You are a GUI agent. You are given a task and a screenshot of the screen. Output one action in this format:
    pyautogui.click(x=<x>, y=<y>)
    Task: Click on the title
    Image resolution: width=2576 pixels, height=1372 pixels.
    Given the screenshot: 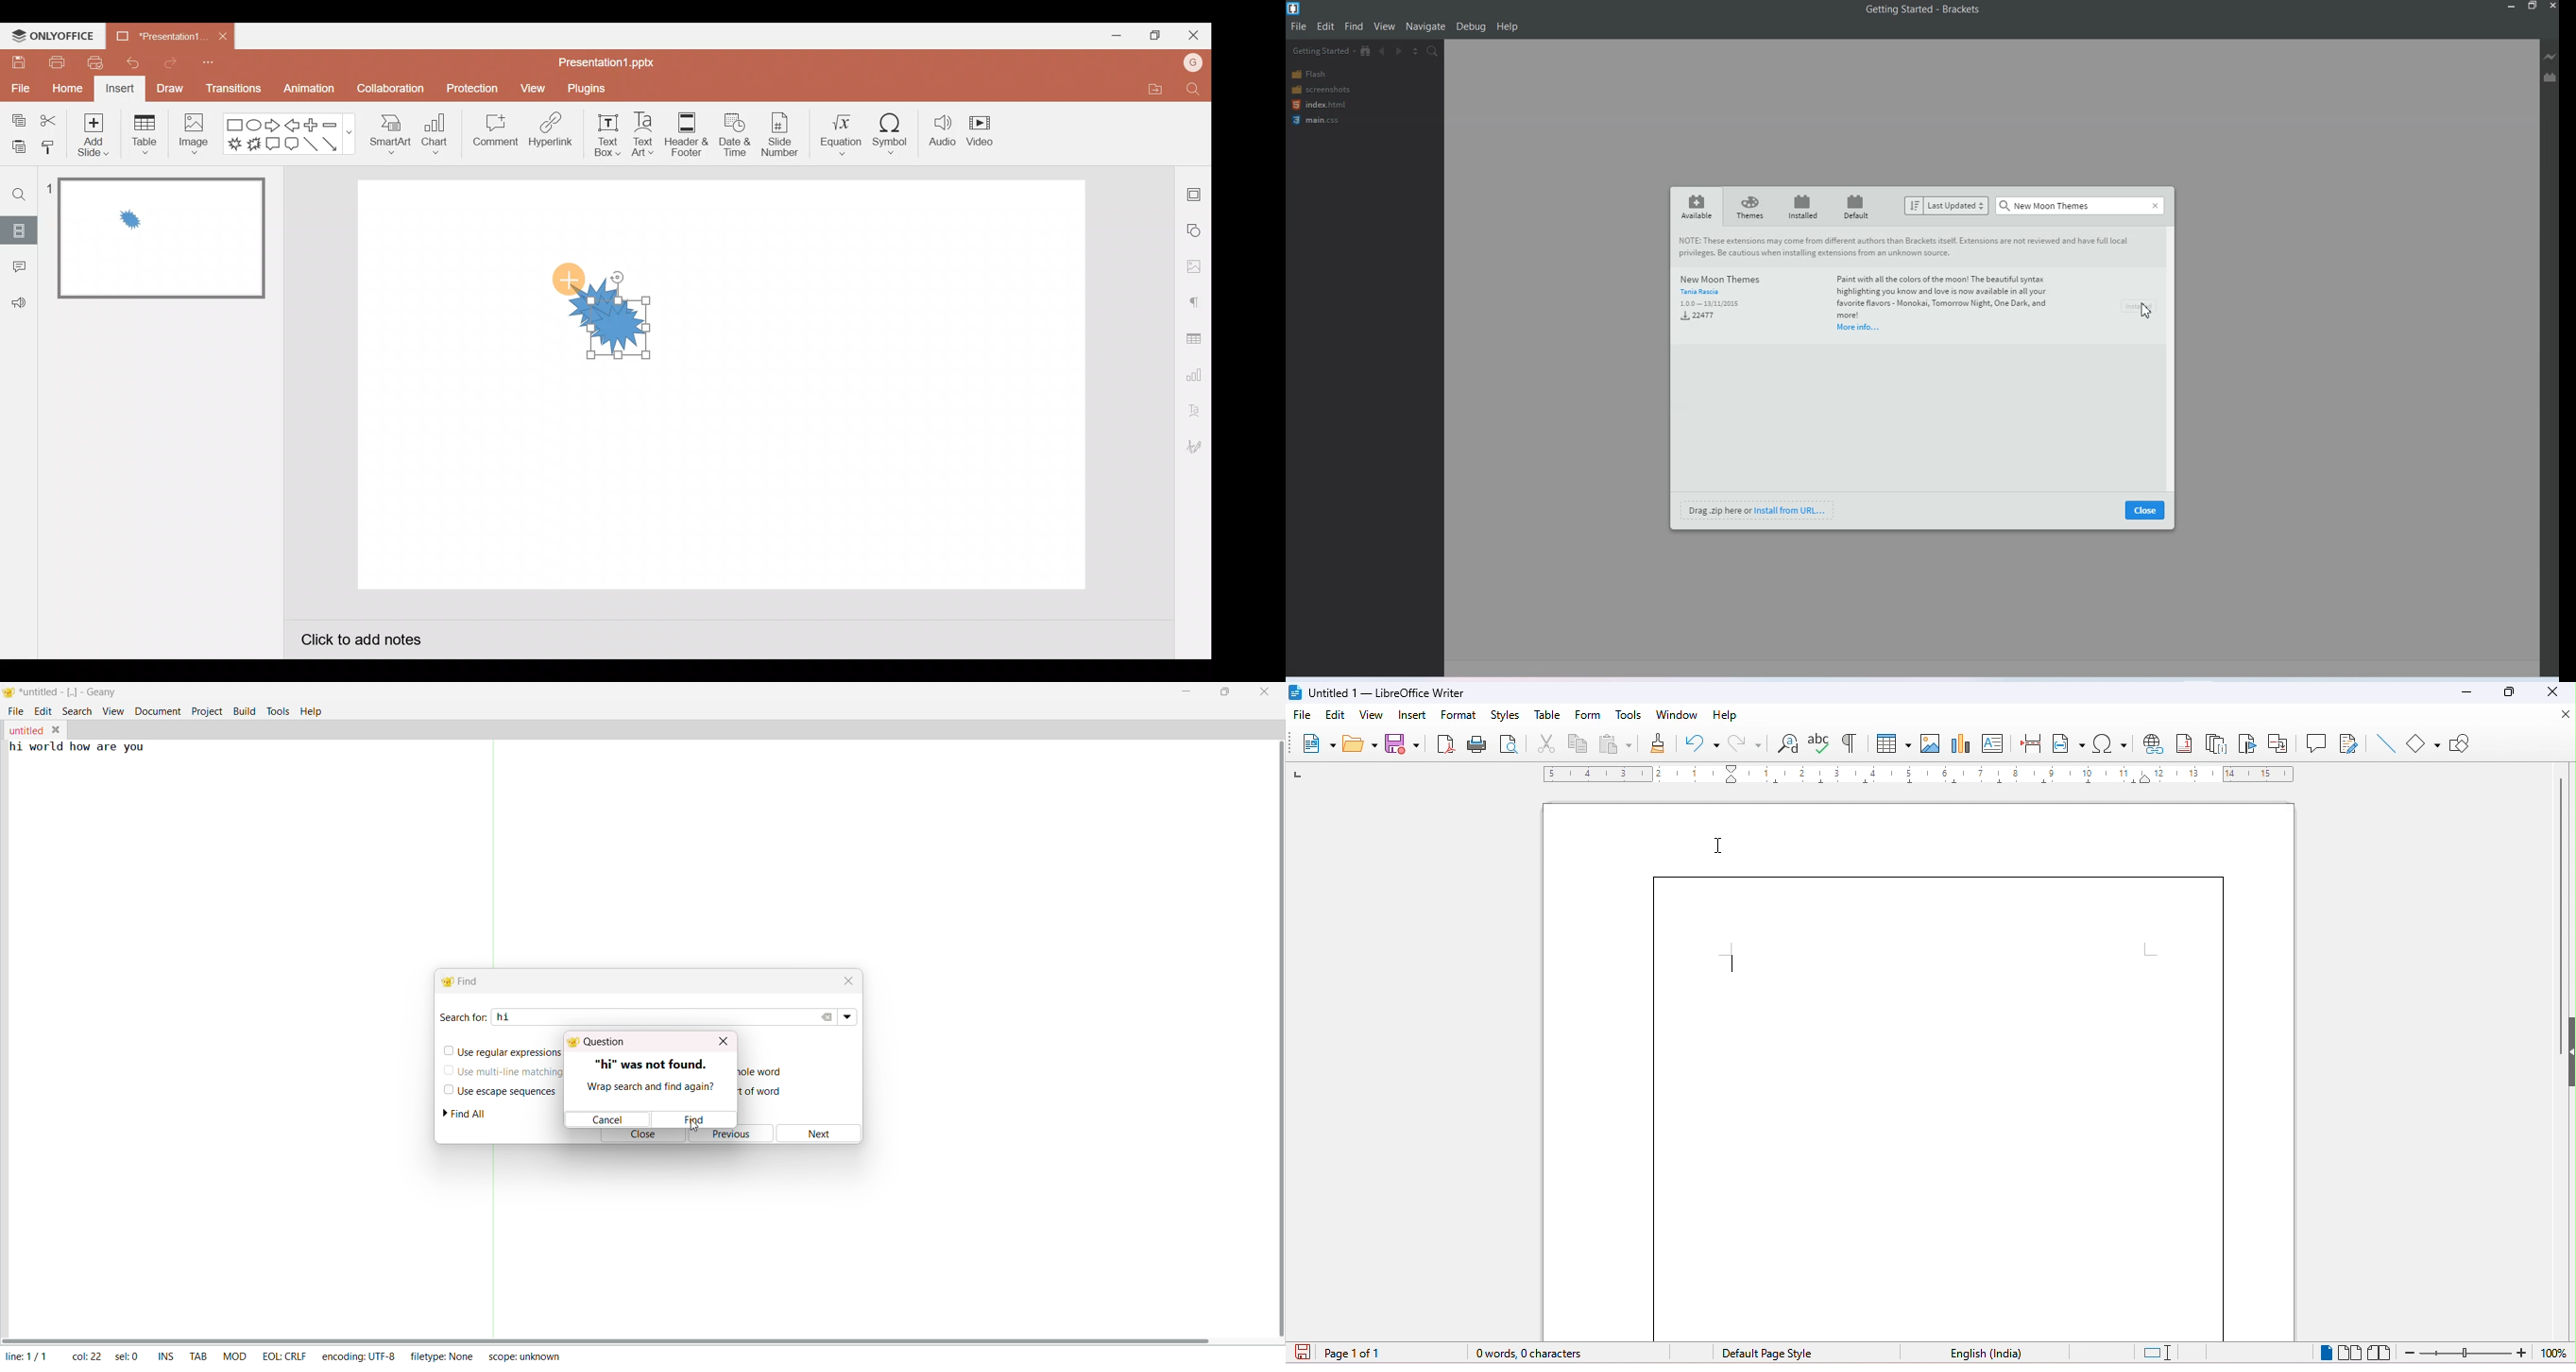 What is the action you would take?
    pyautogui.click(x=1378, y=693)
    